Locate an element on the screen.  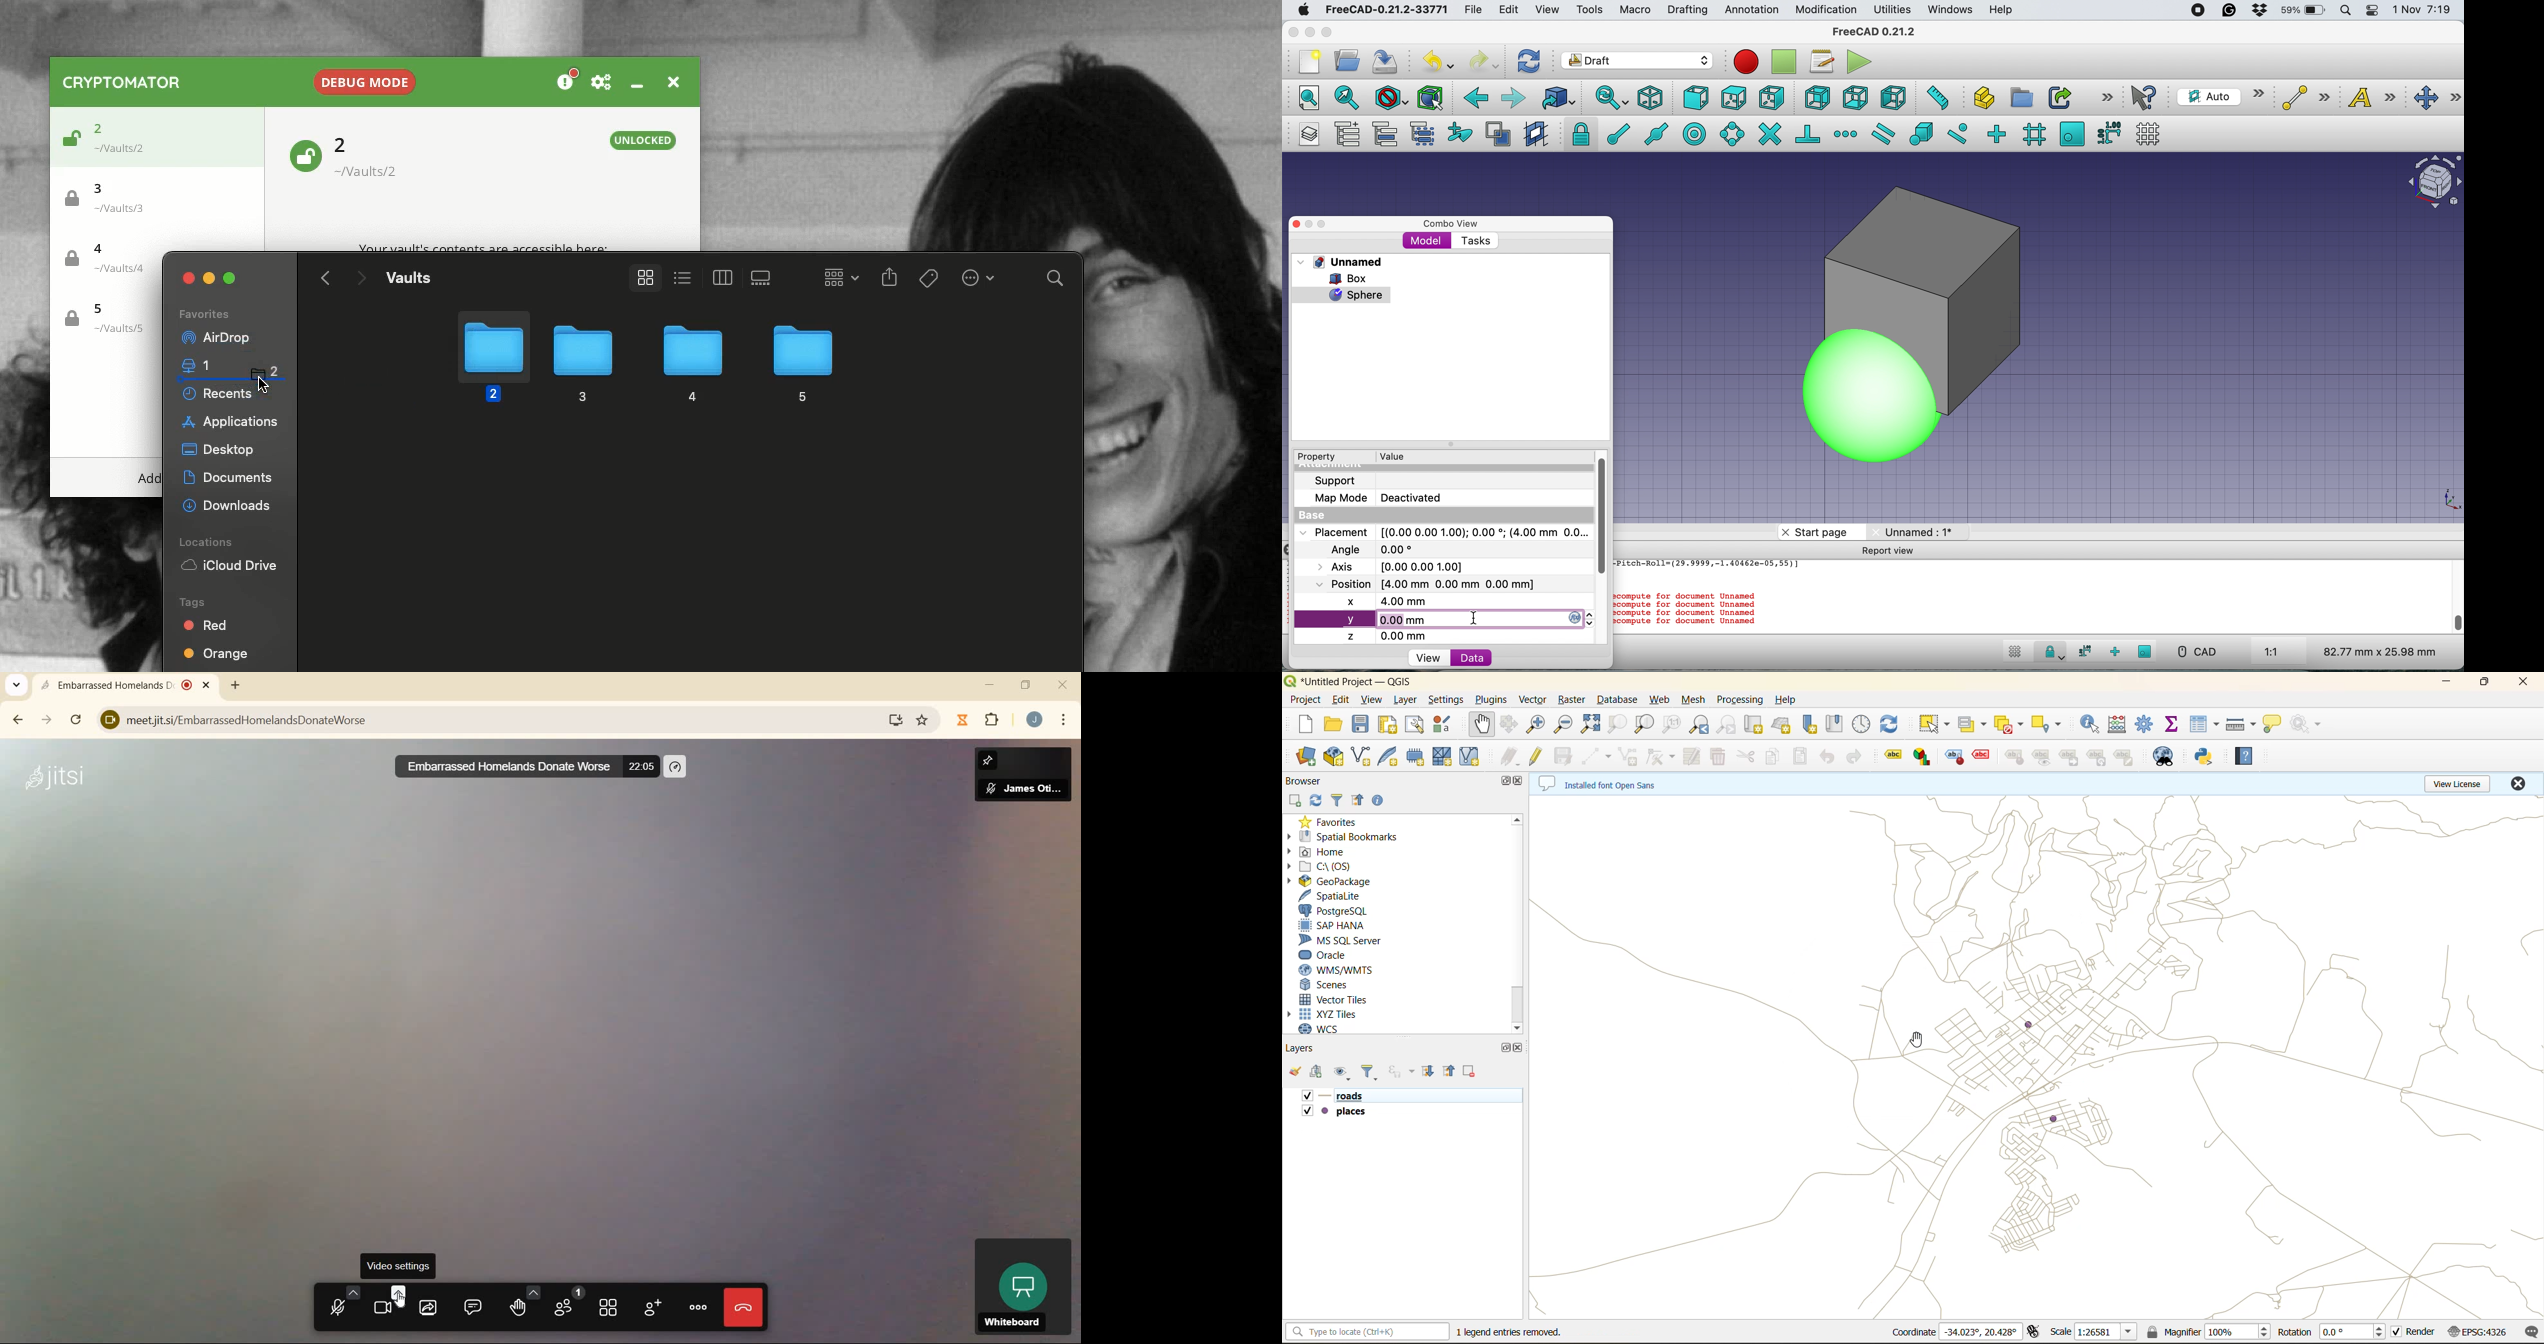
zoom out is located at coordinates (1565, 727).